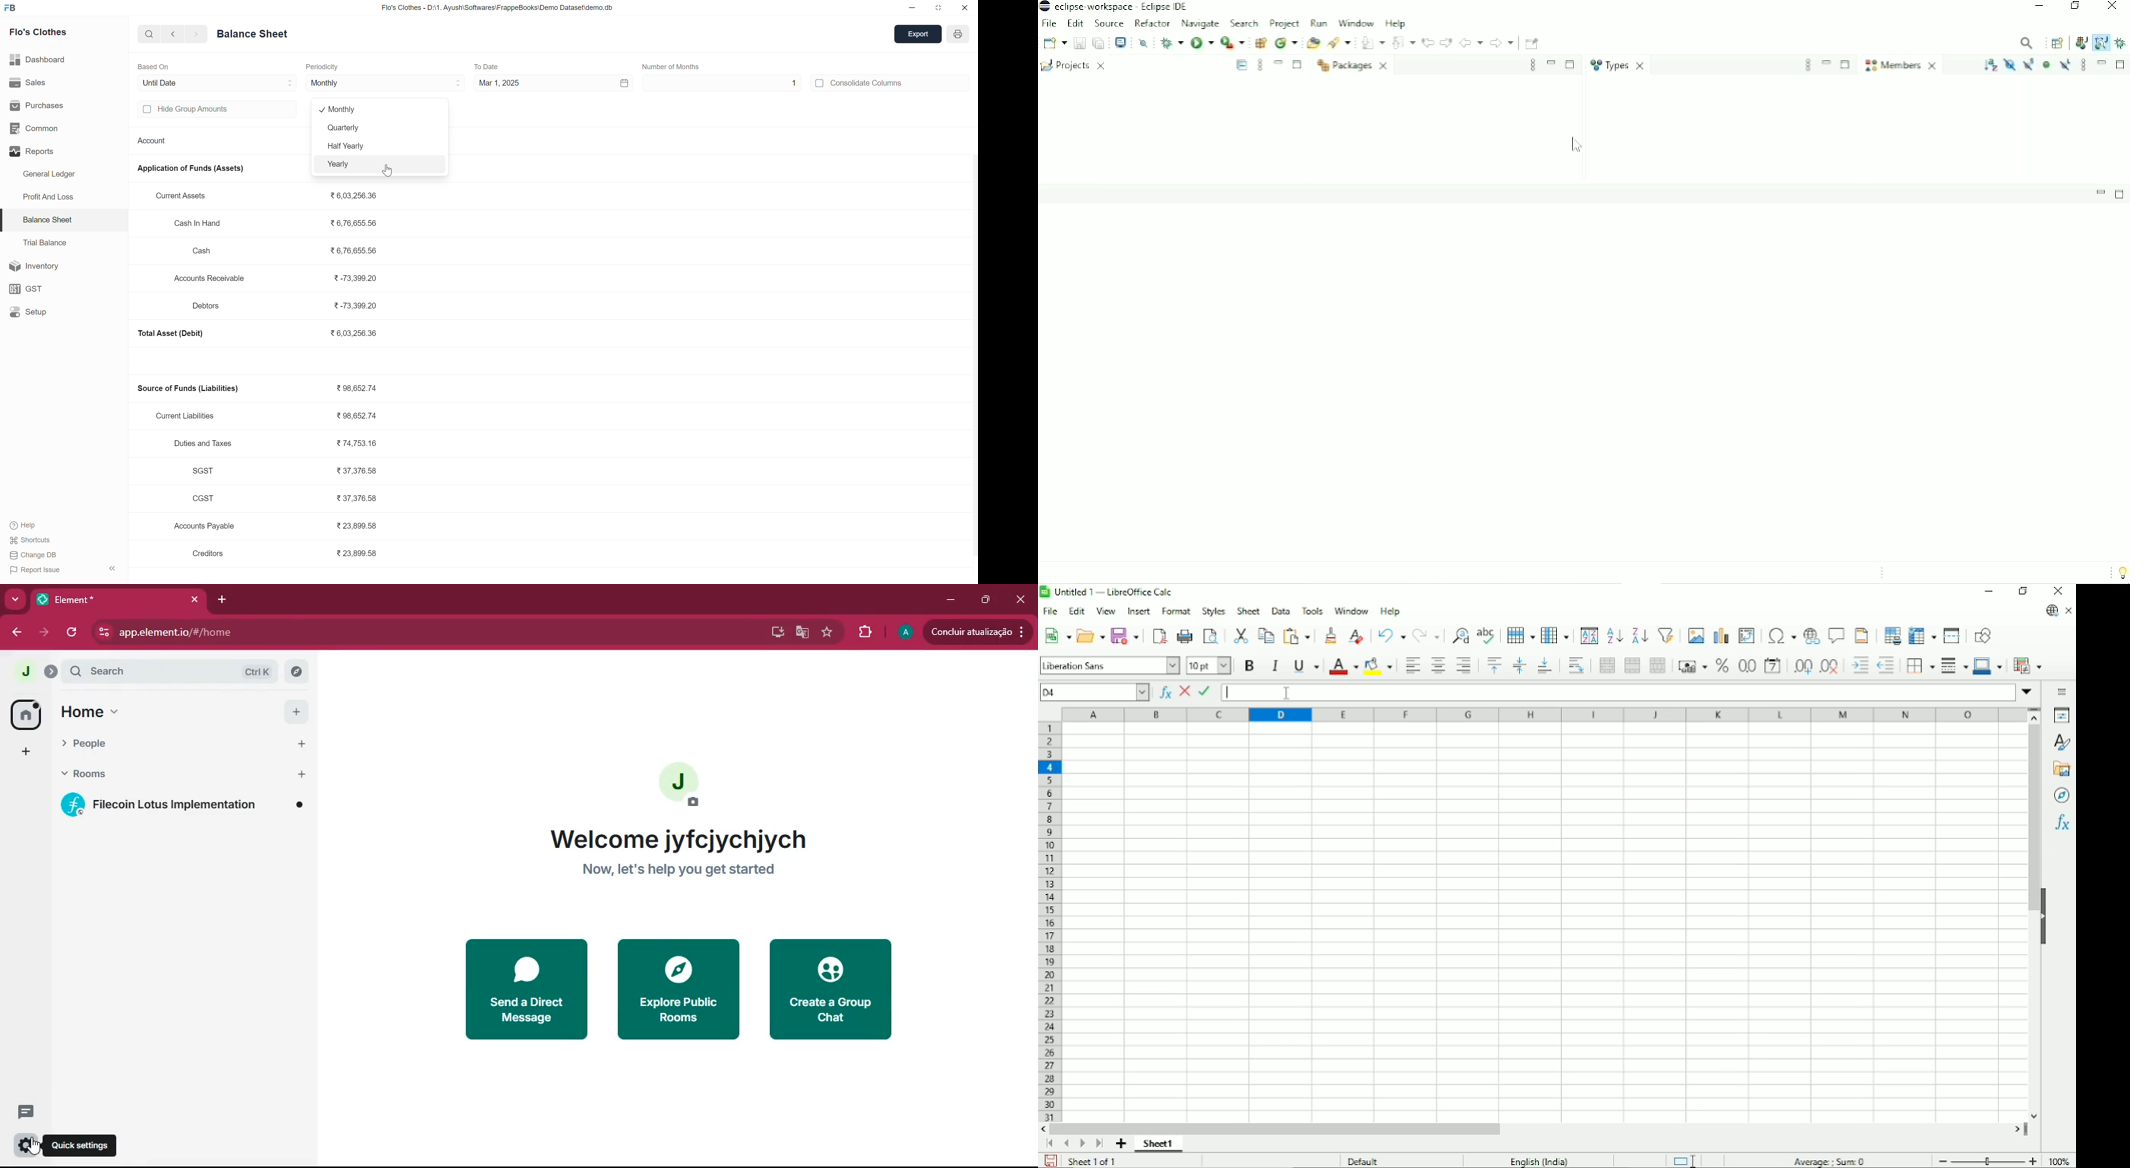 This screenshot has height=1176, width=2156. What do you see at coordinates (820, 84) in the screenshot?
I see `off` at bounding box center [820, 84].